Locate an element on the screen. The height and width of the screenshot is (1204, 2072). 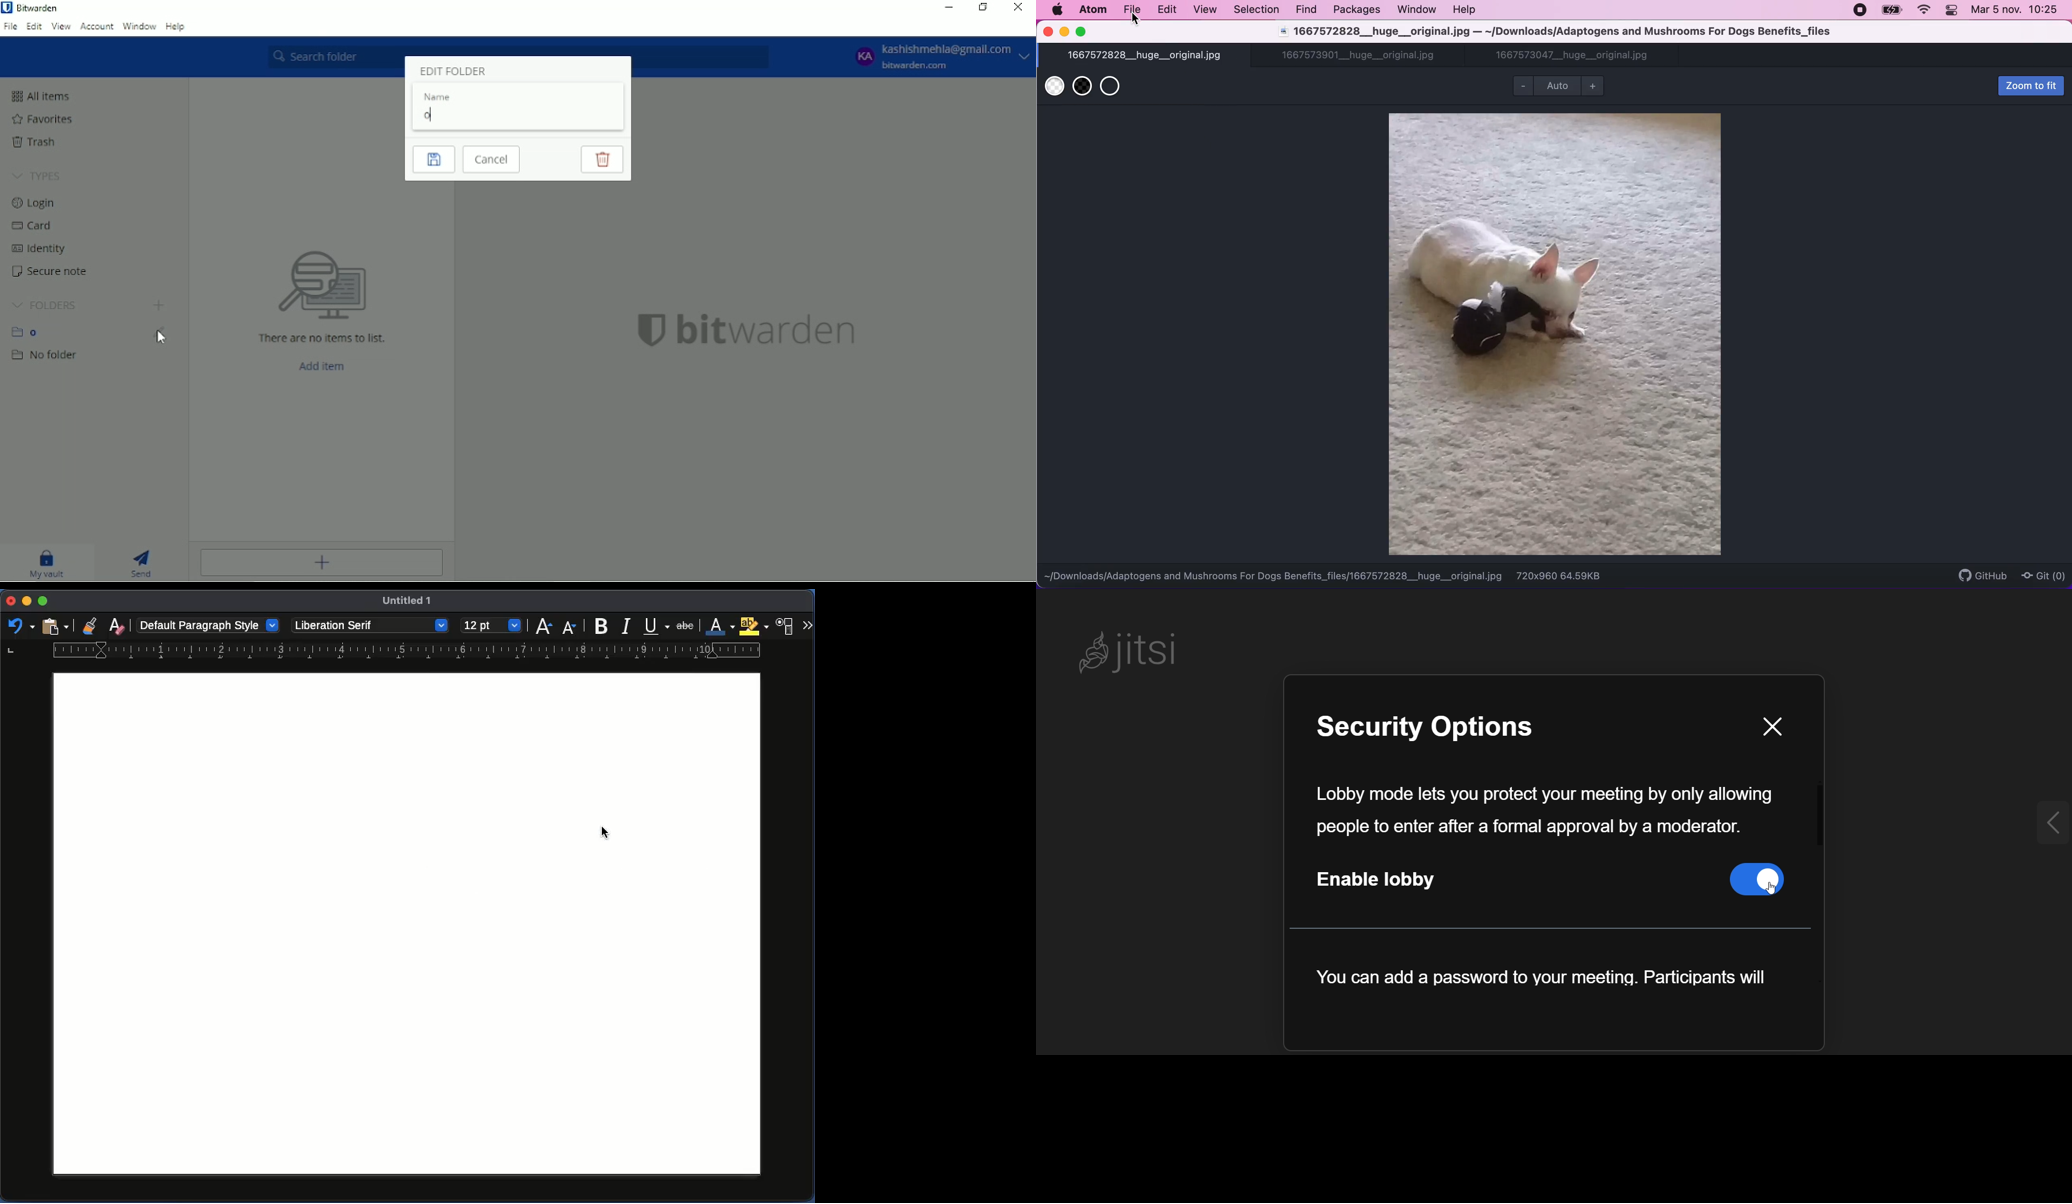
Cancel is located at coordinates (491, 159).